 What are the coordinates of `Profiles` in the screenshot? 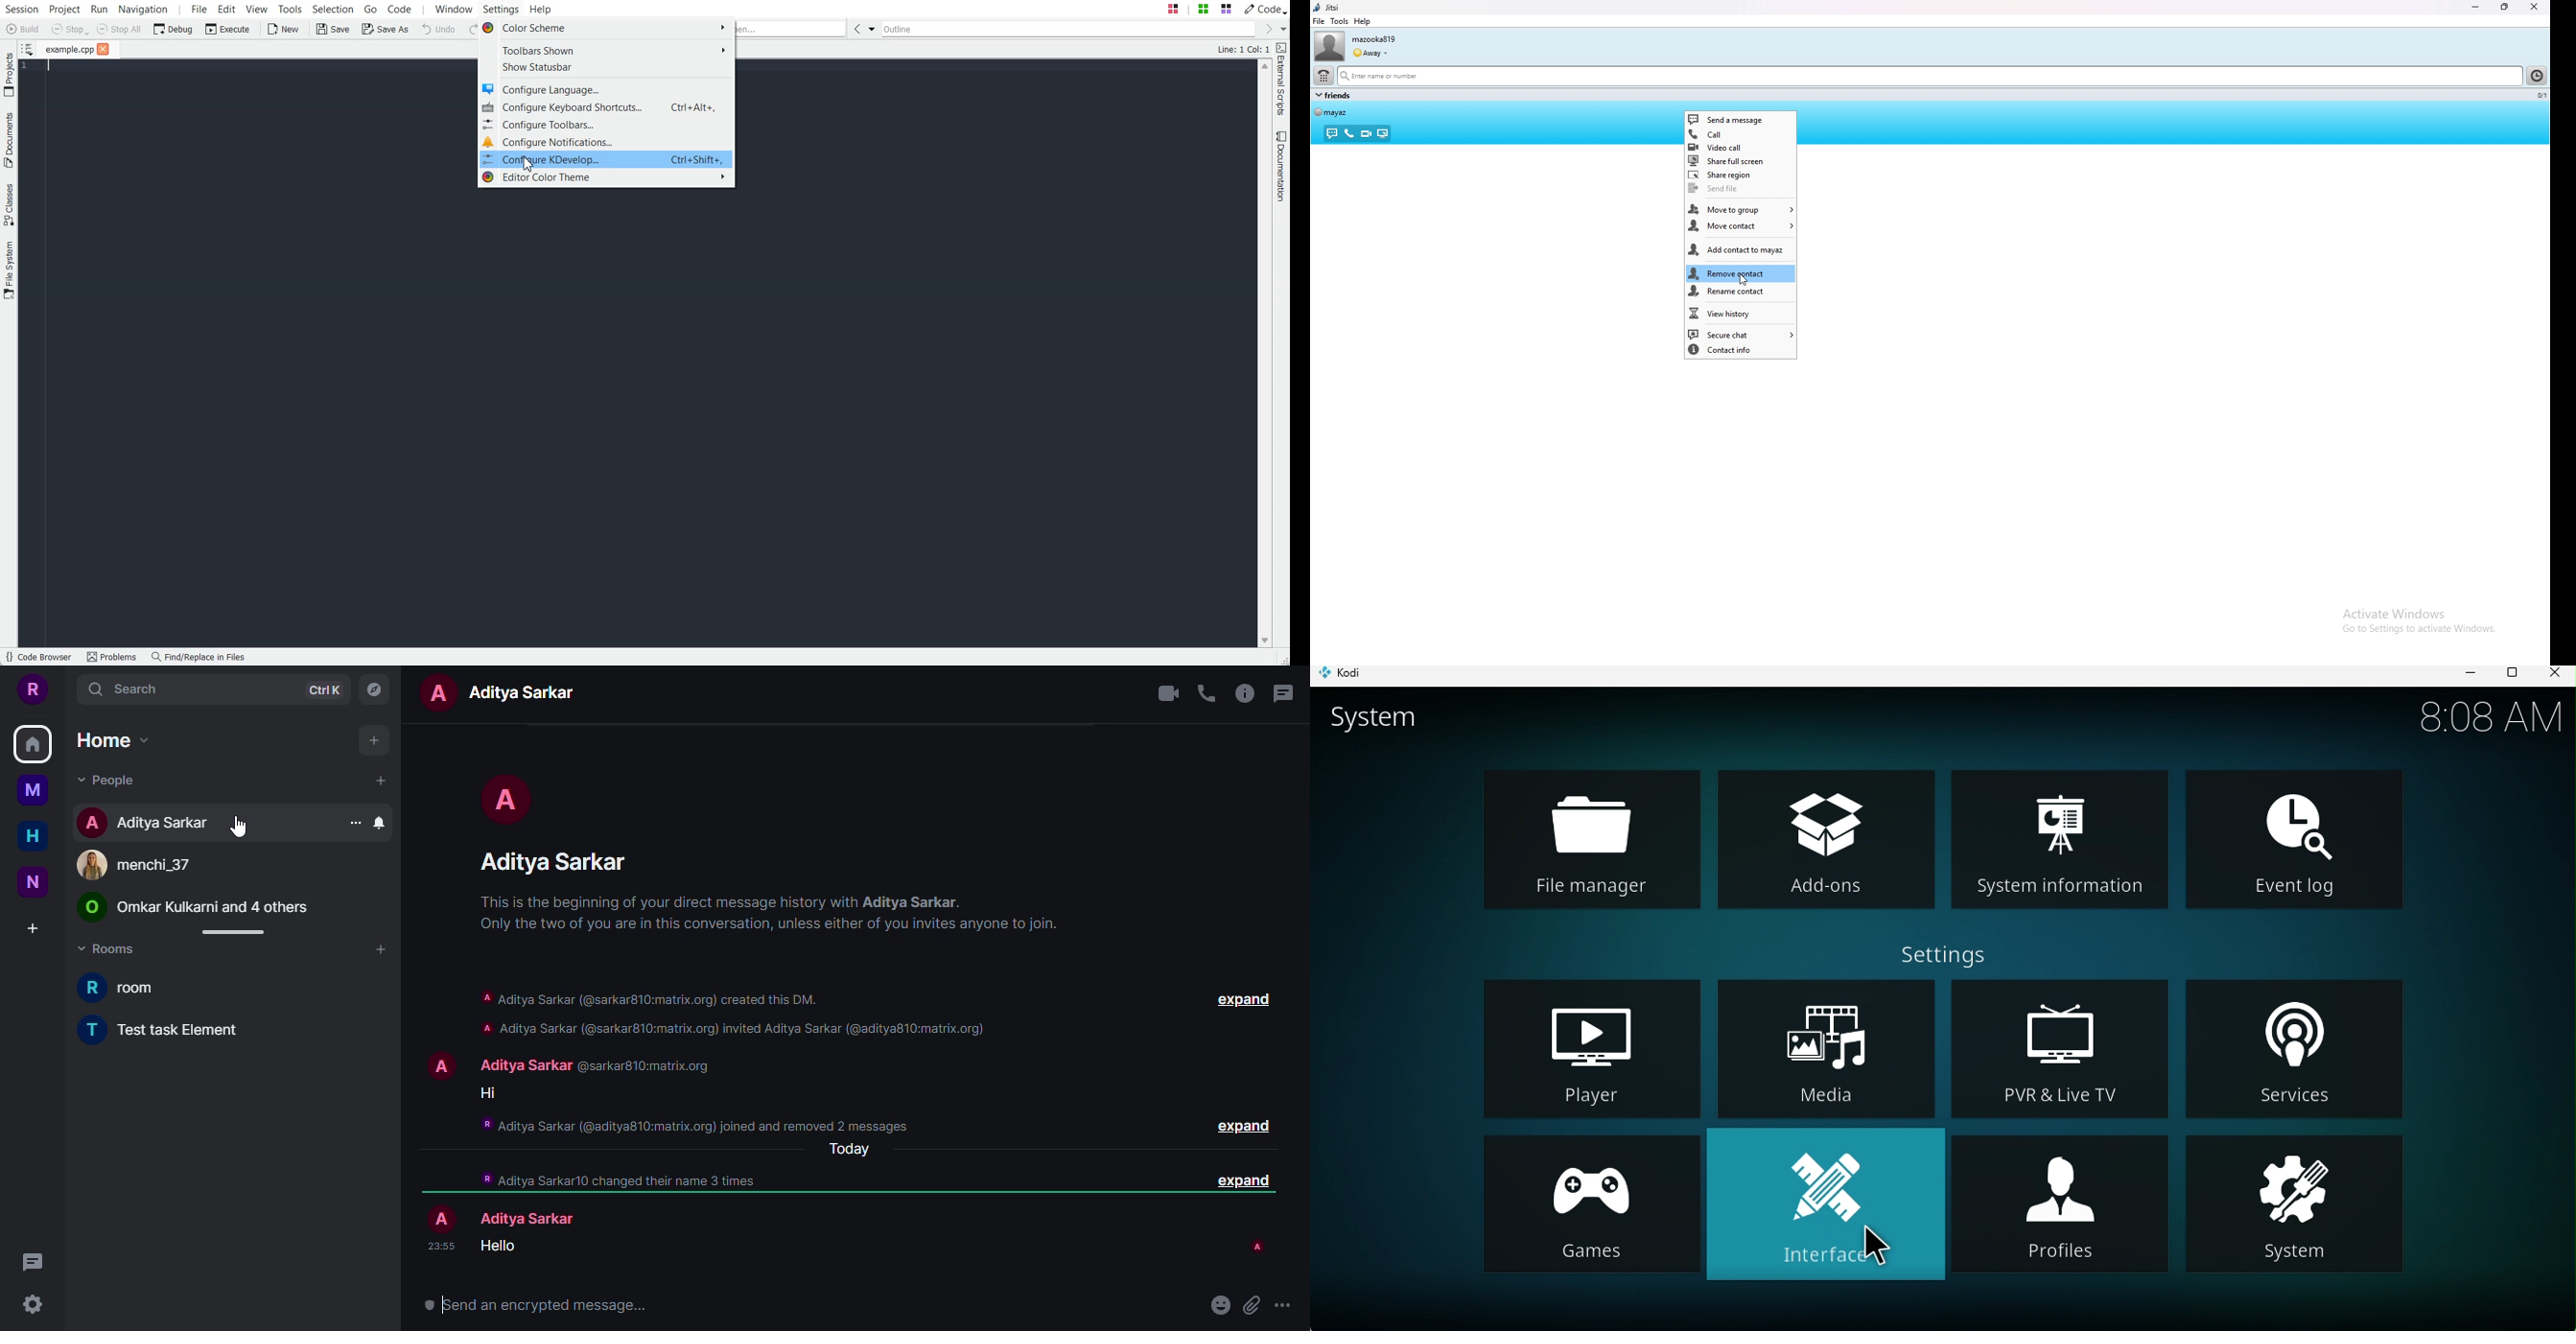 It's located at (2061, 1202).